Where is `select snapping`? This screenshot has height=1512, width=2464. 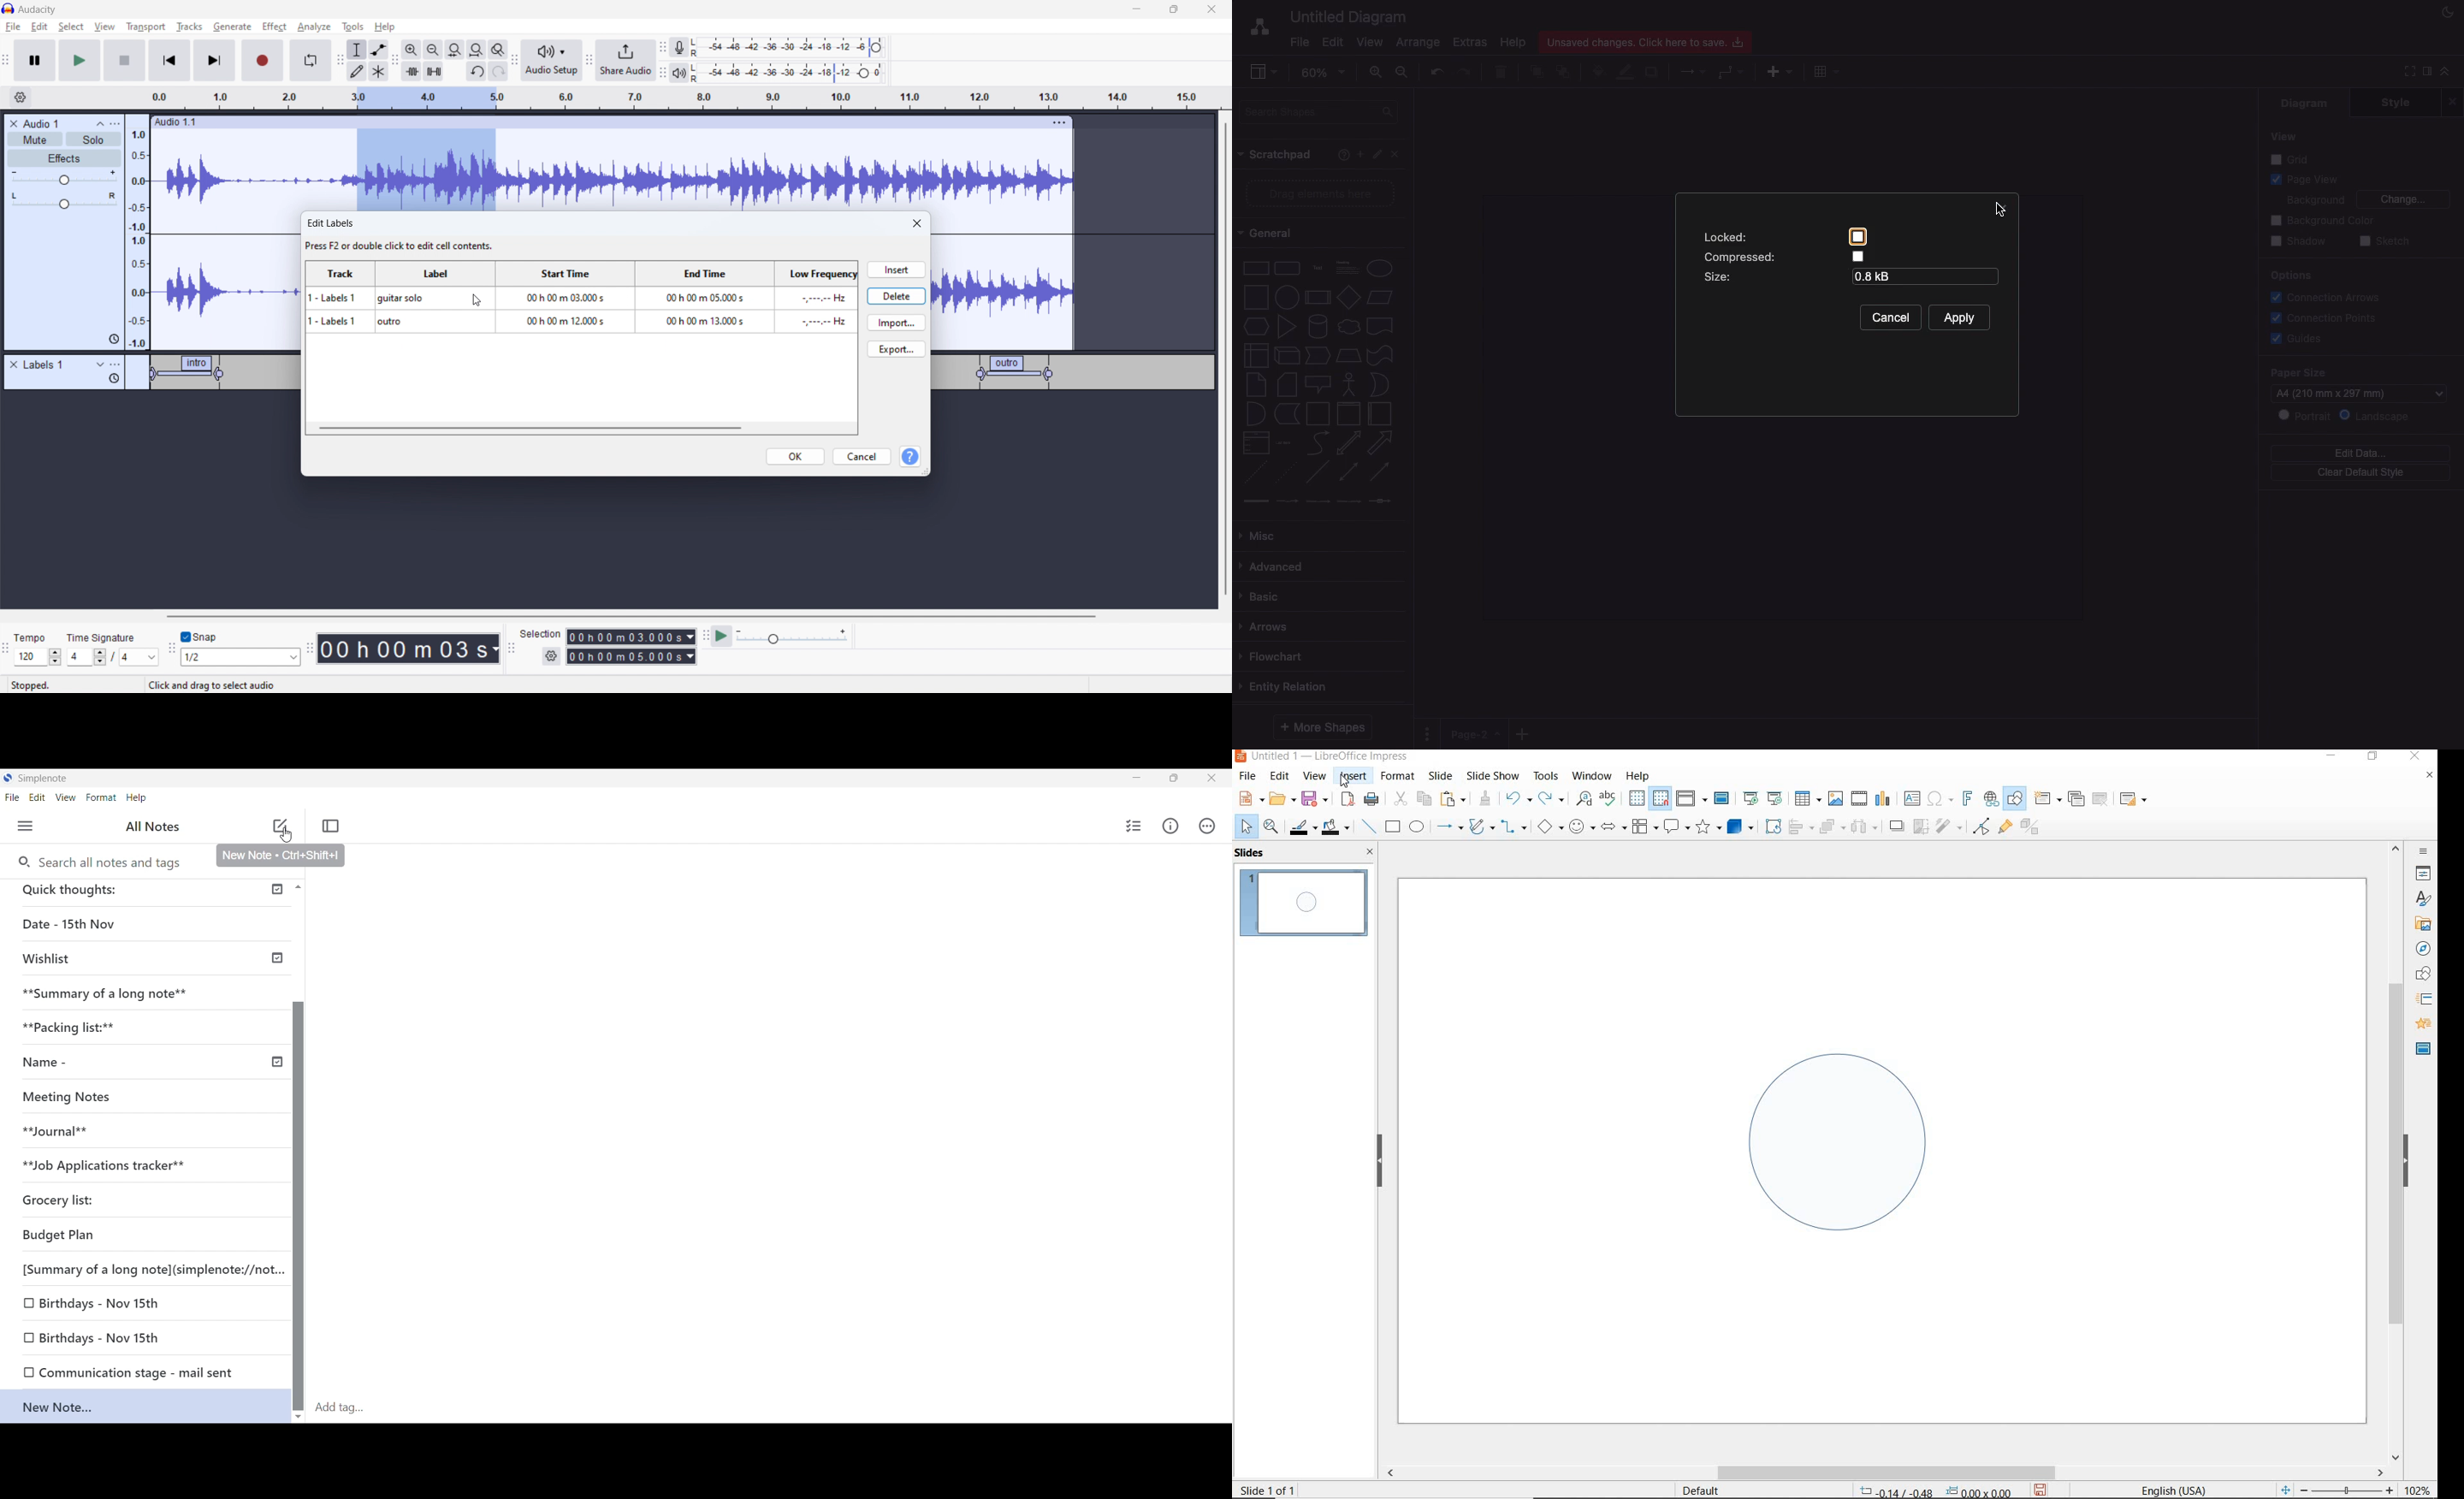 select snapping is located at coordinates (241, 656).